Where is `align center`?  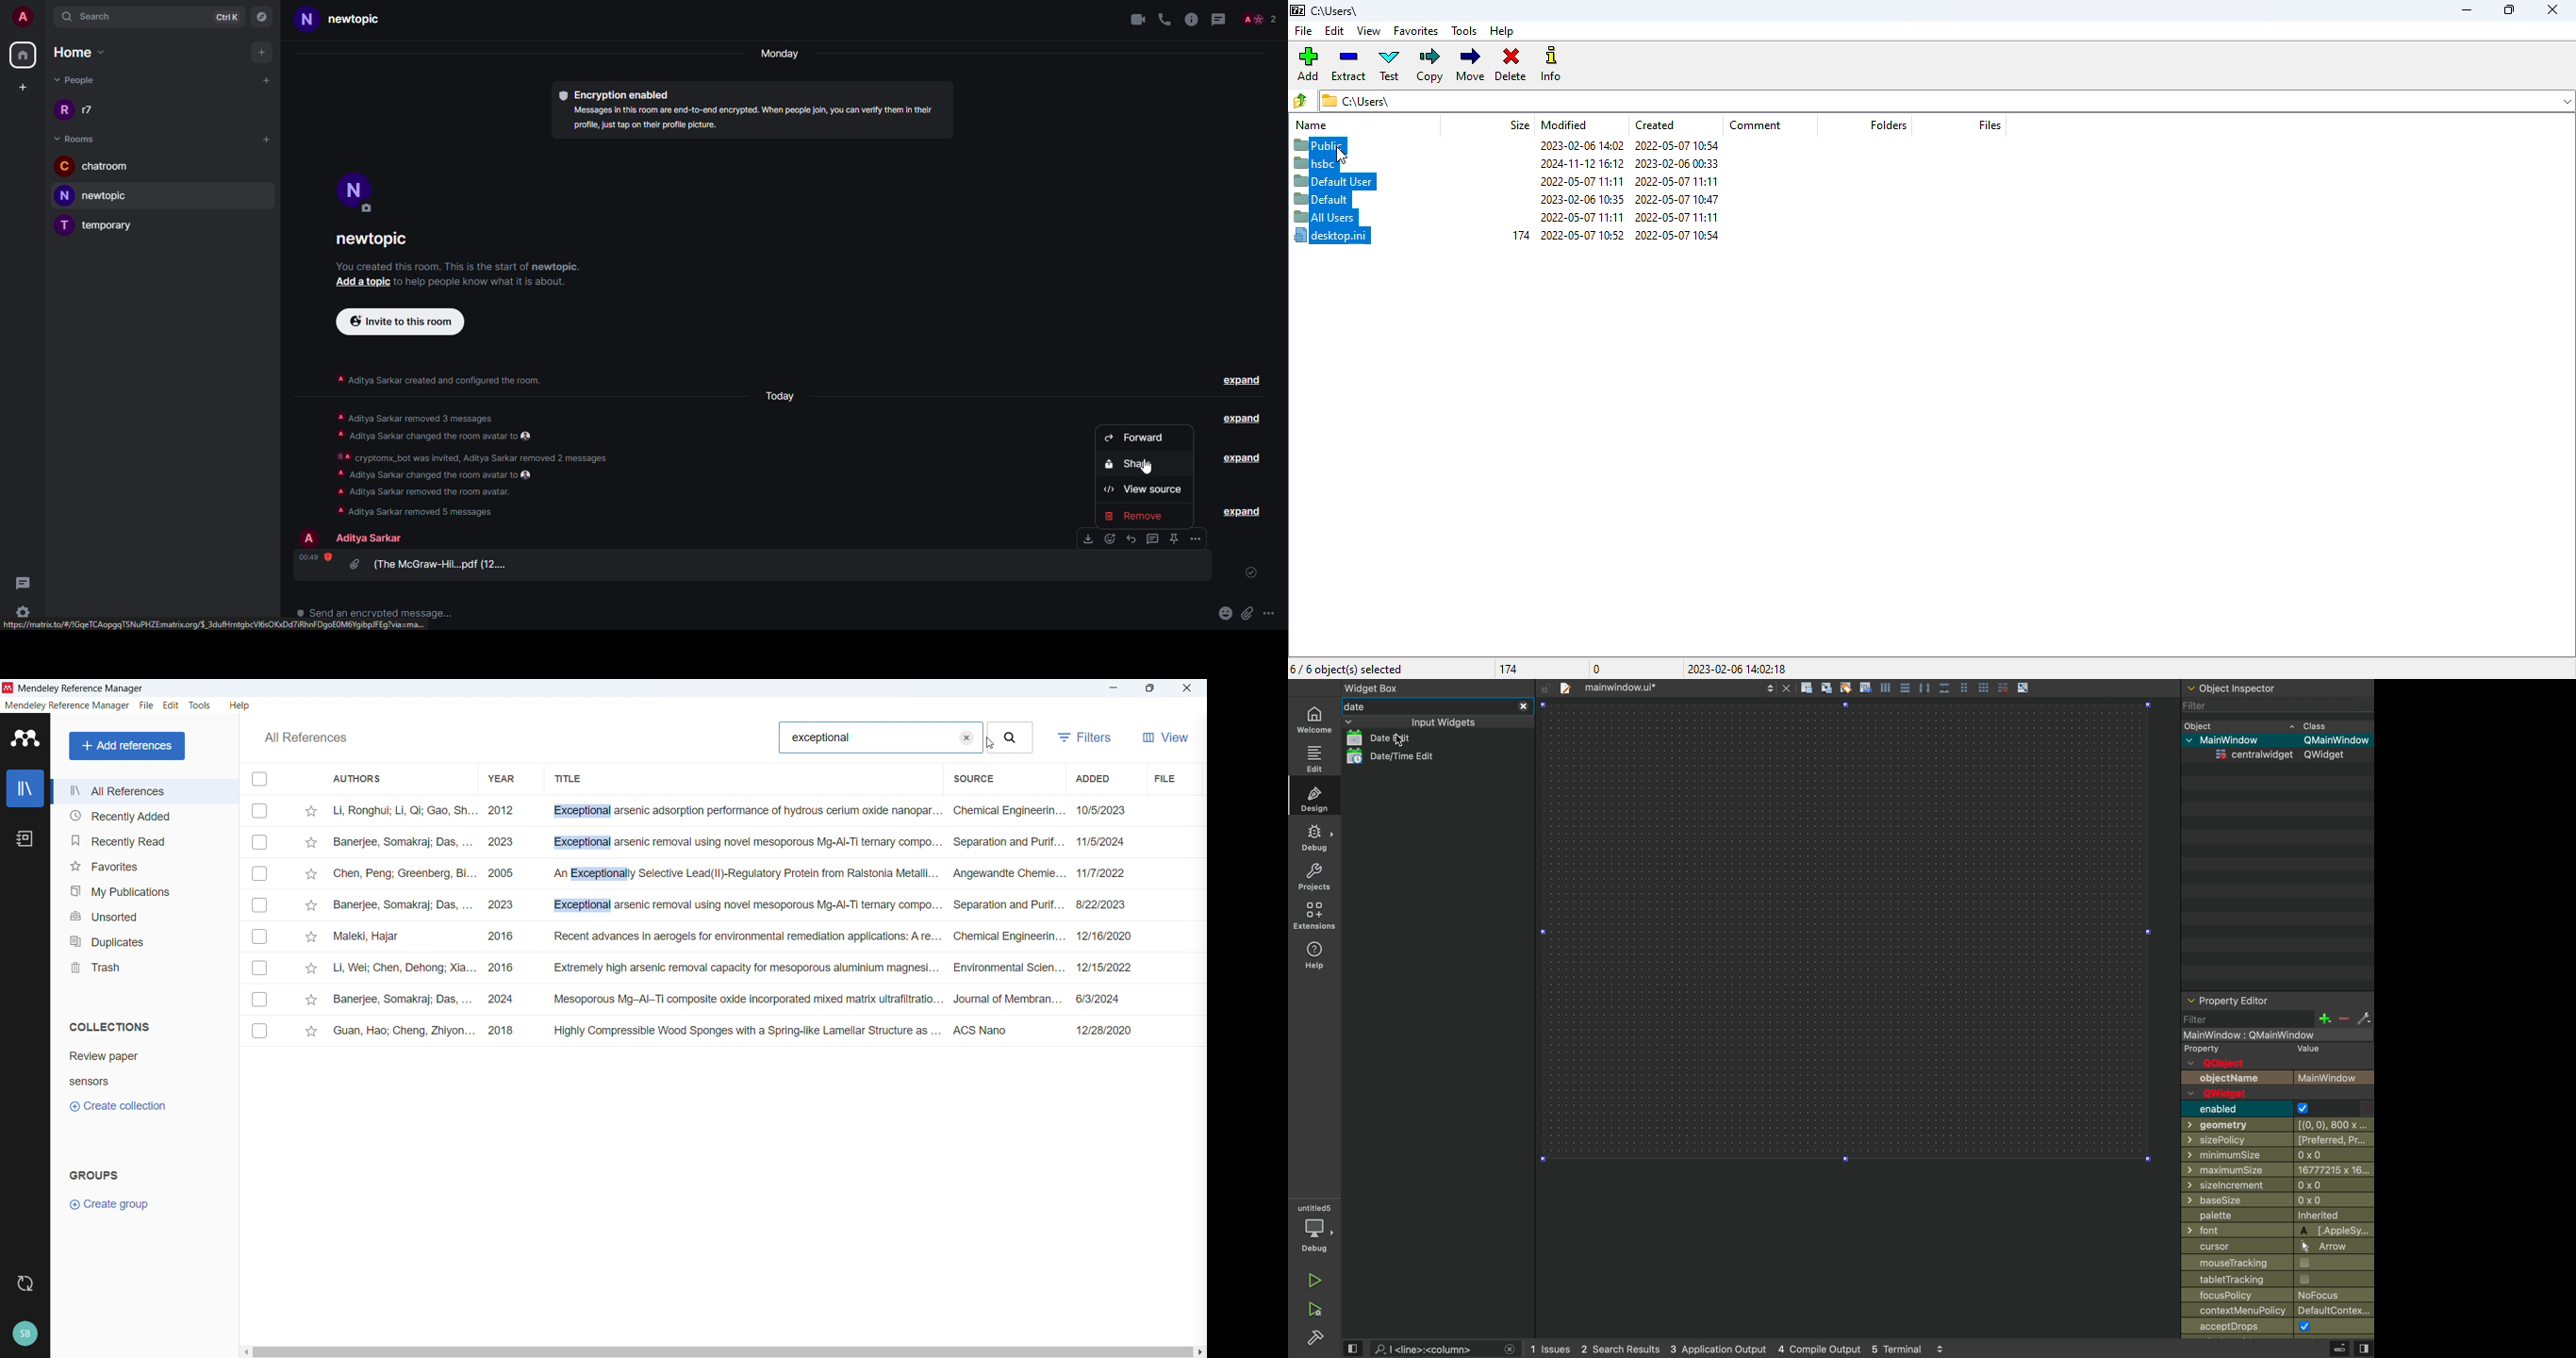
align center is located at coordinates (1905, 687).